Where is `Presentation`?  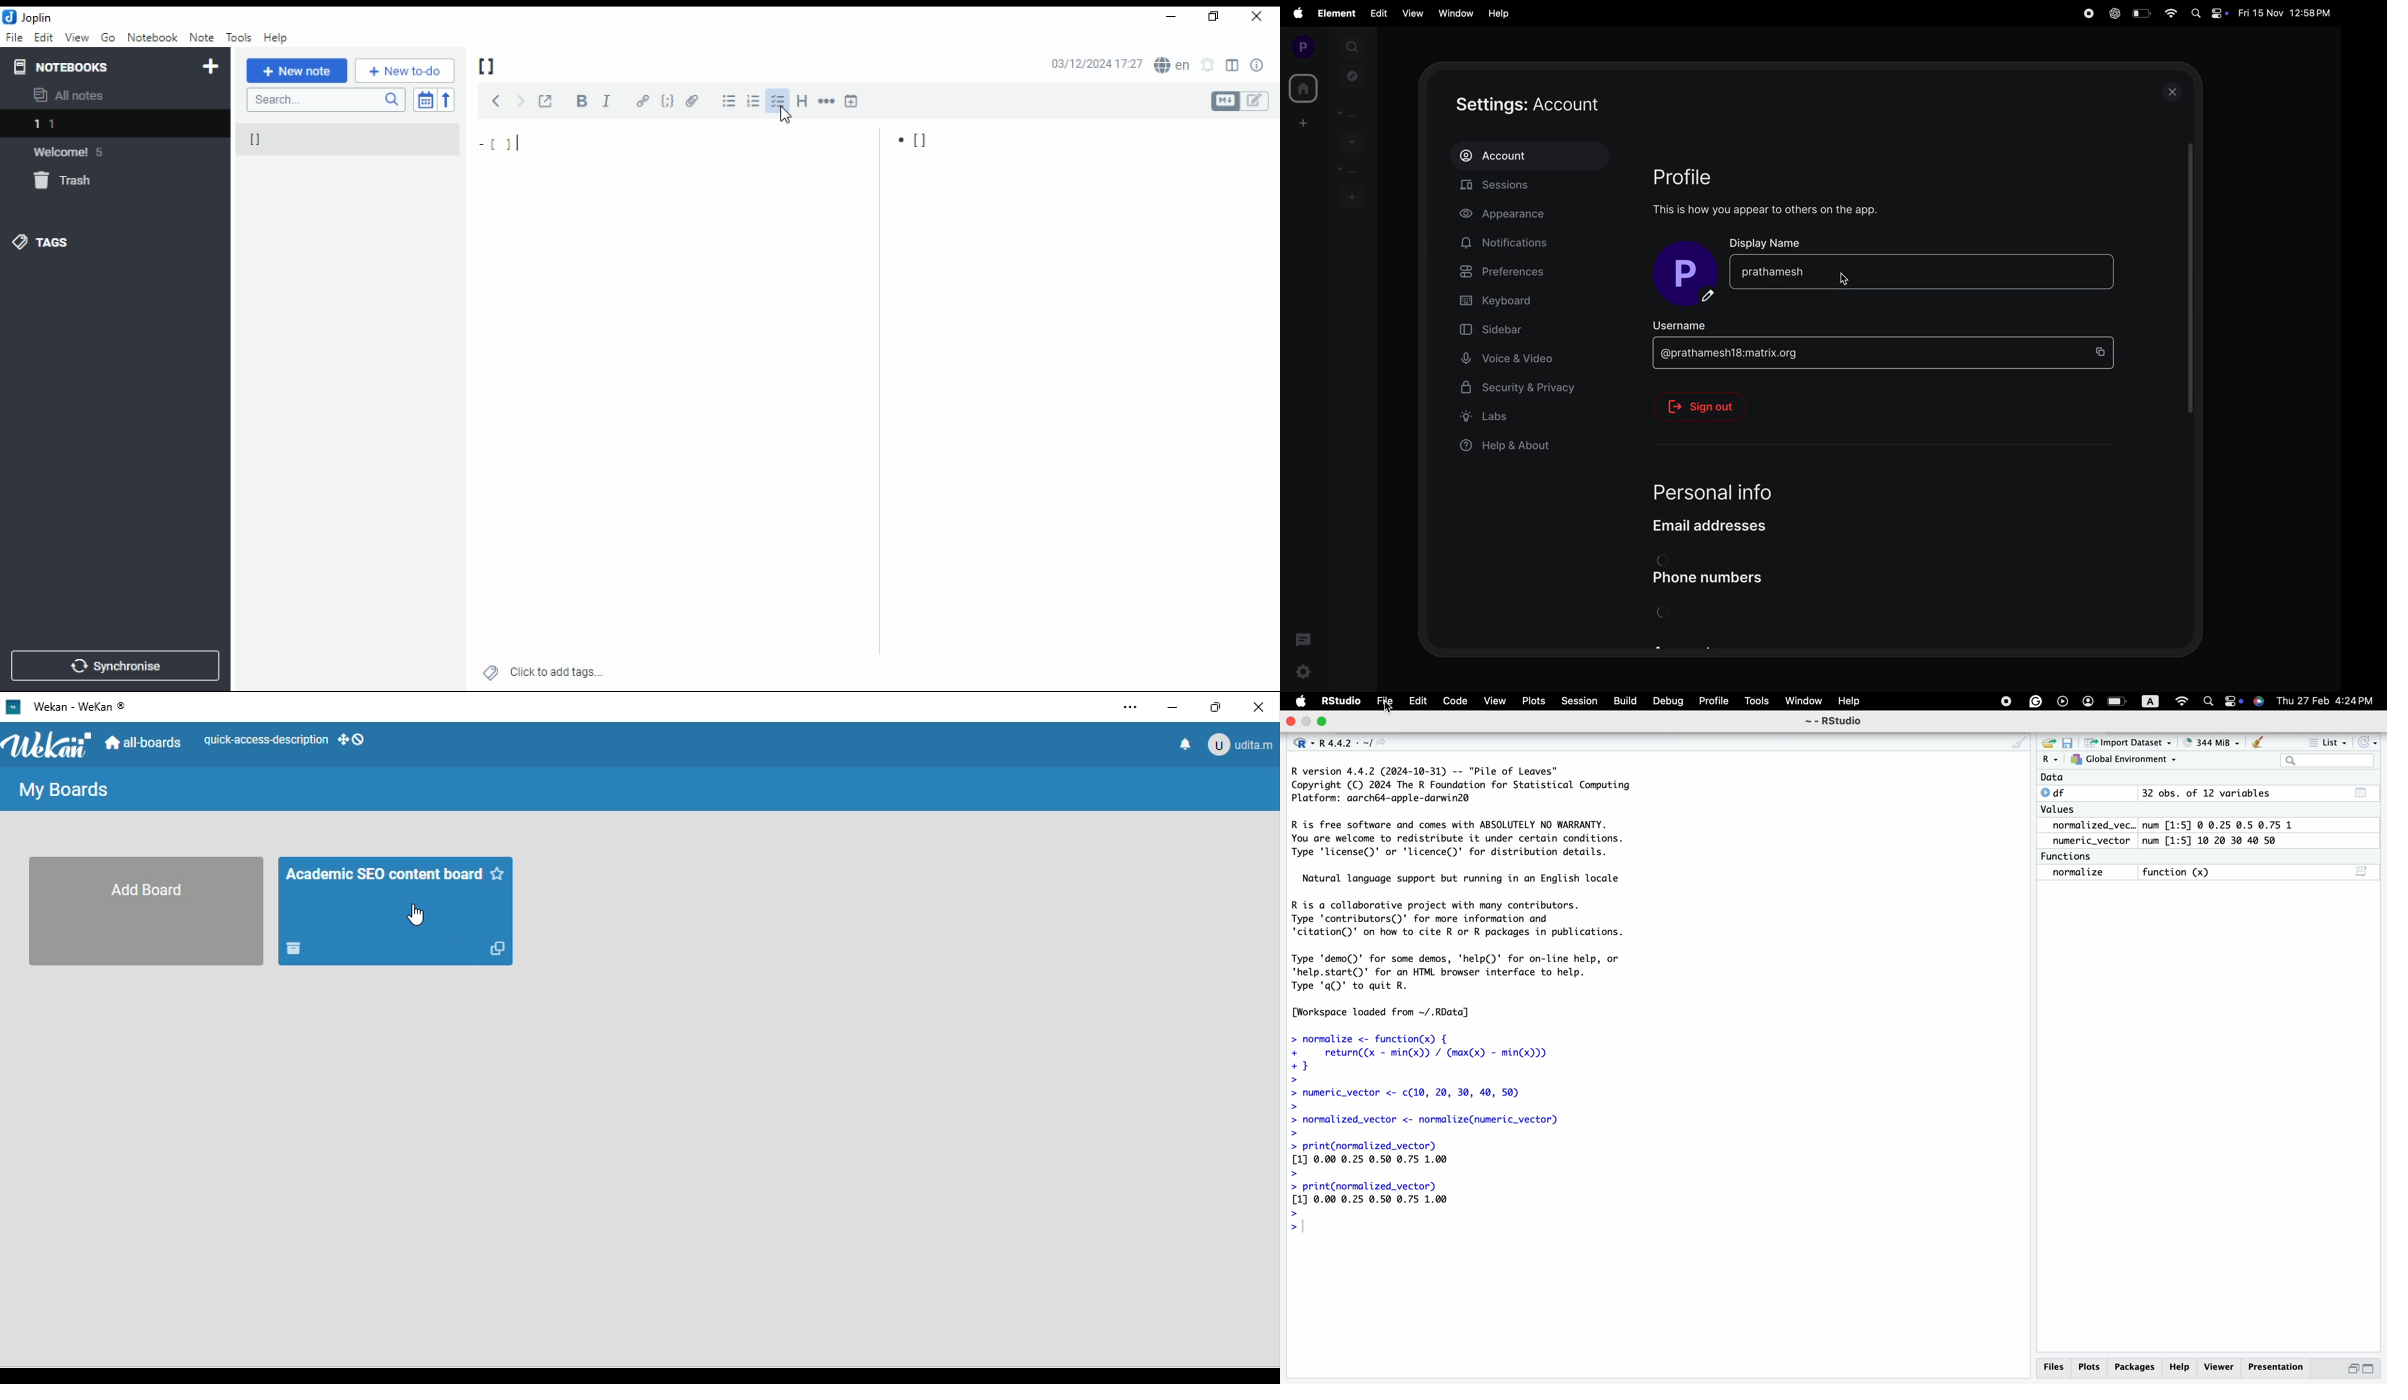
Presentation is located at coordinates (2278, 1368).